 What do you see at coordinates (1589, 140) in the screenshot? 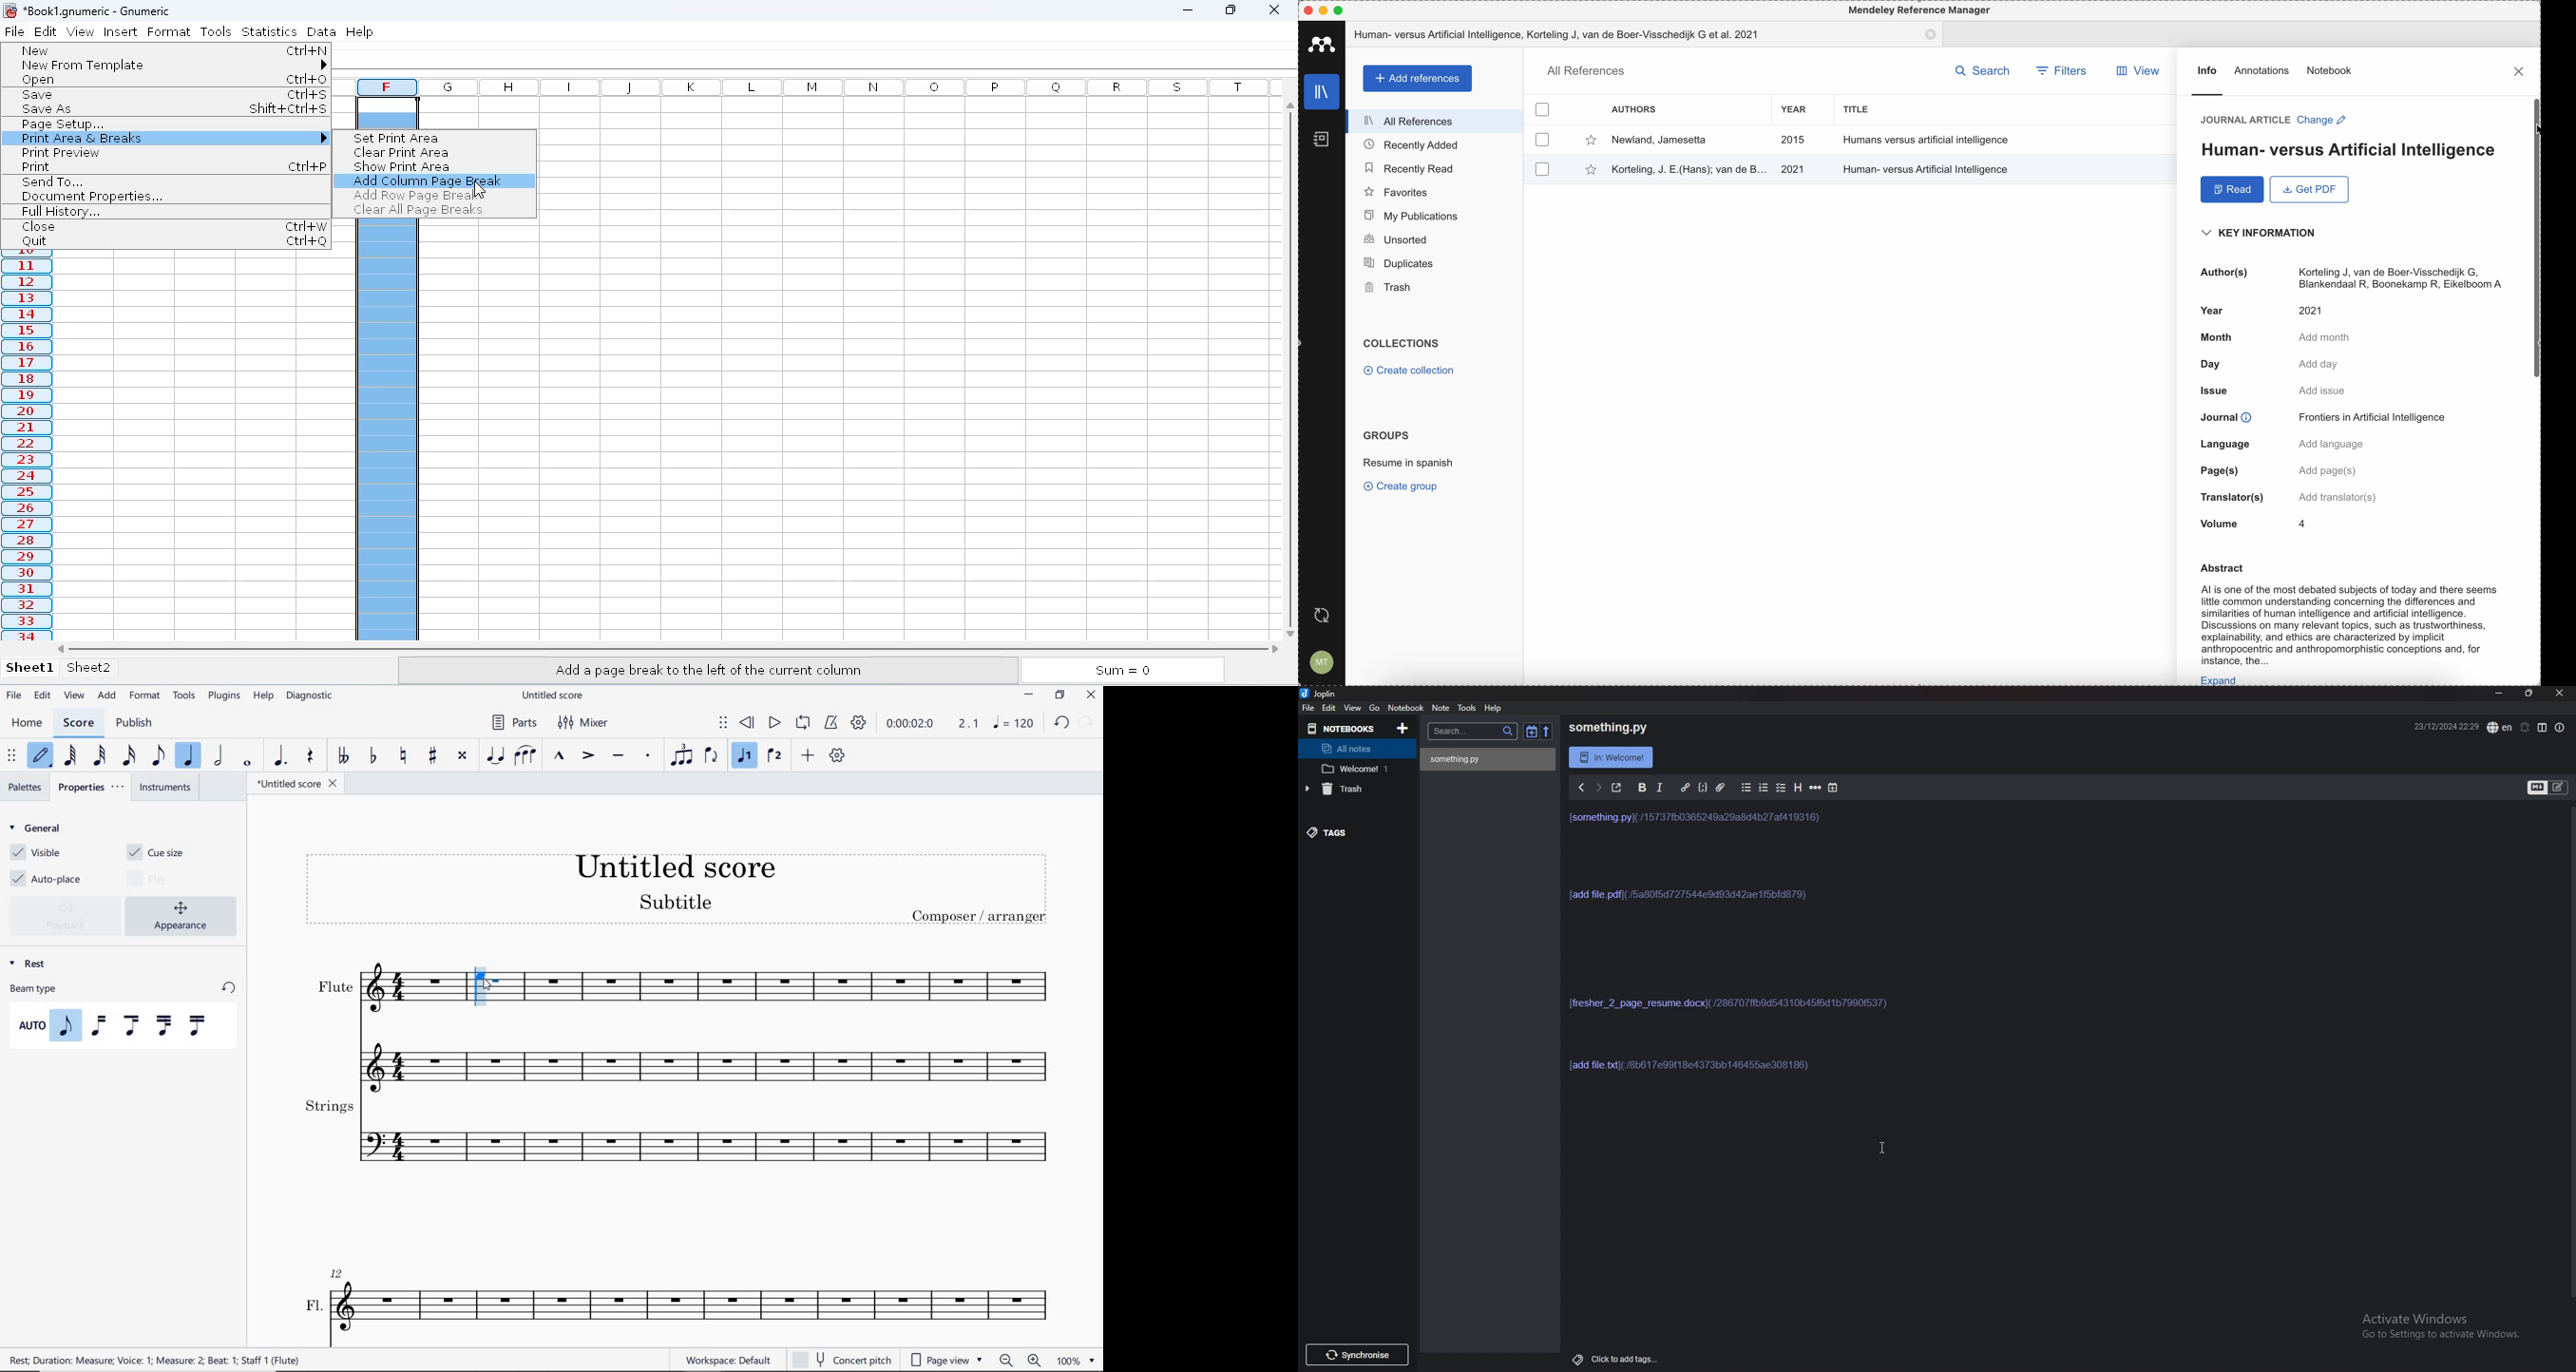
I see `favorite` at bounding box center [1589, 140].